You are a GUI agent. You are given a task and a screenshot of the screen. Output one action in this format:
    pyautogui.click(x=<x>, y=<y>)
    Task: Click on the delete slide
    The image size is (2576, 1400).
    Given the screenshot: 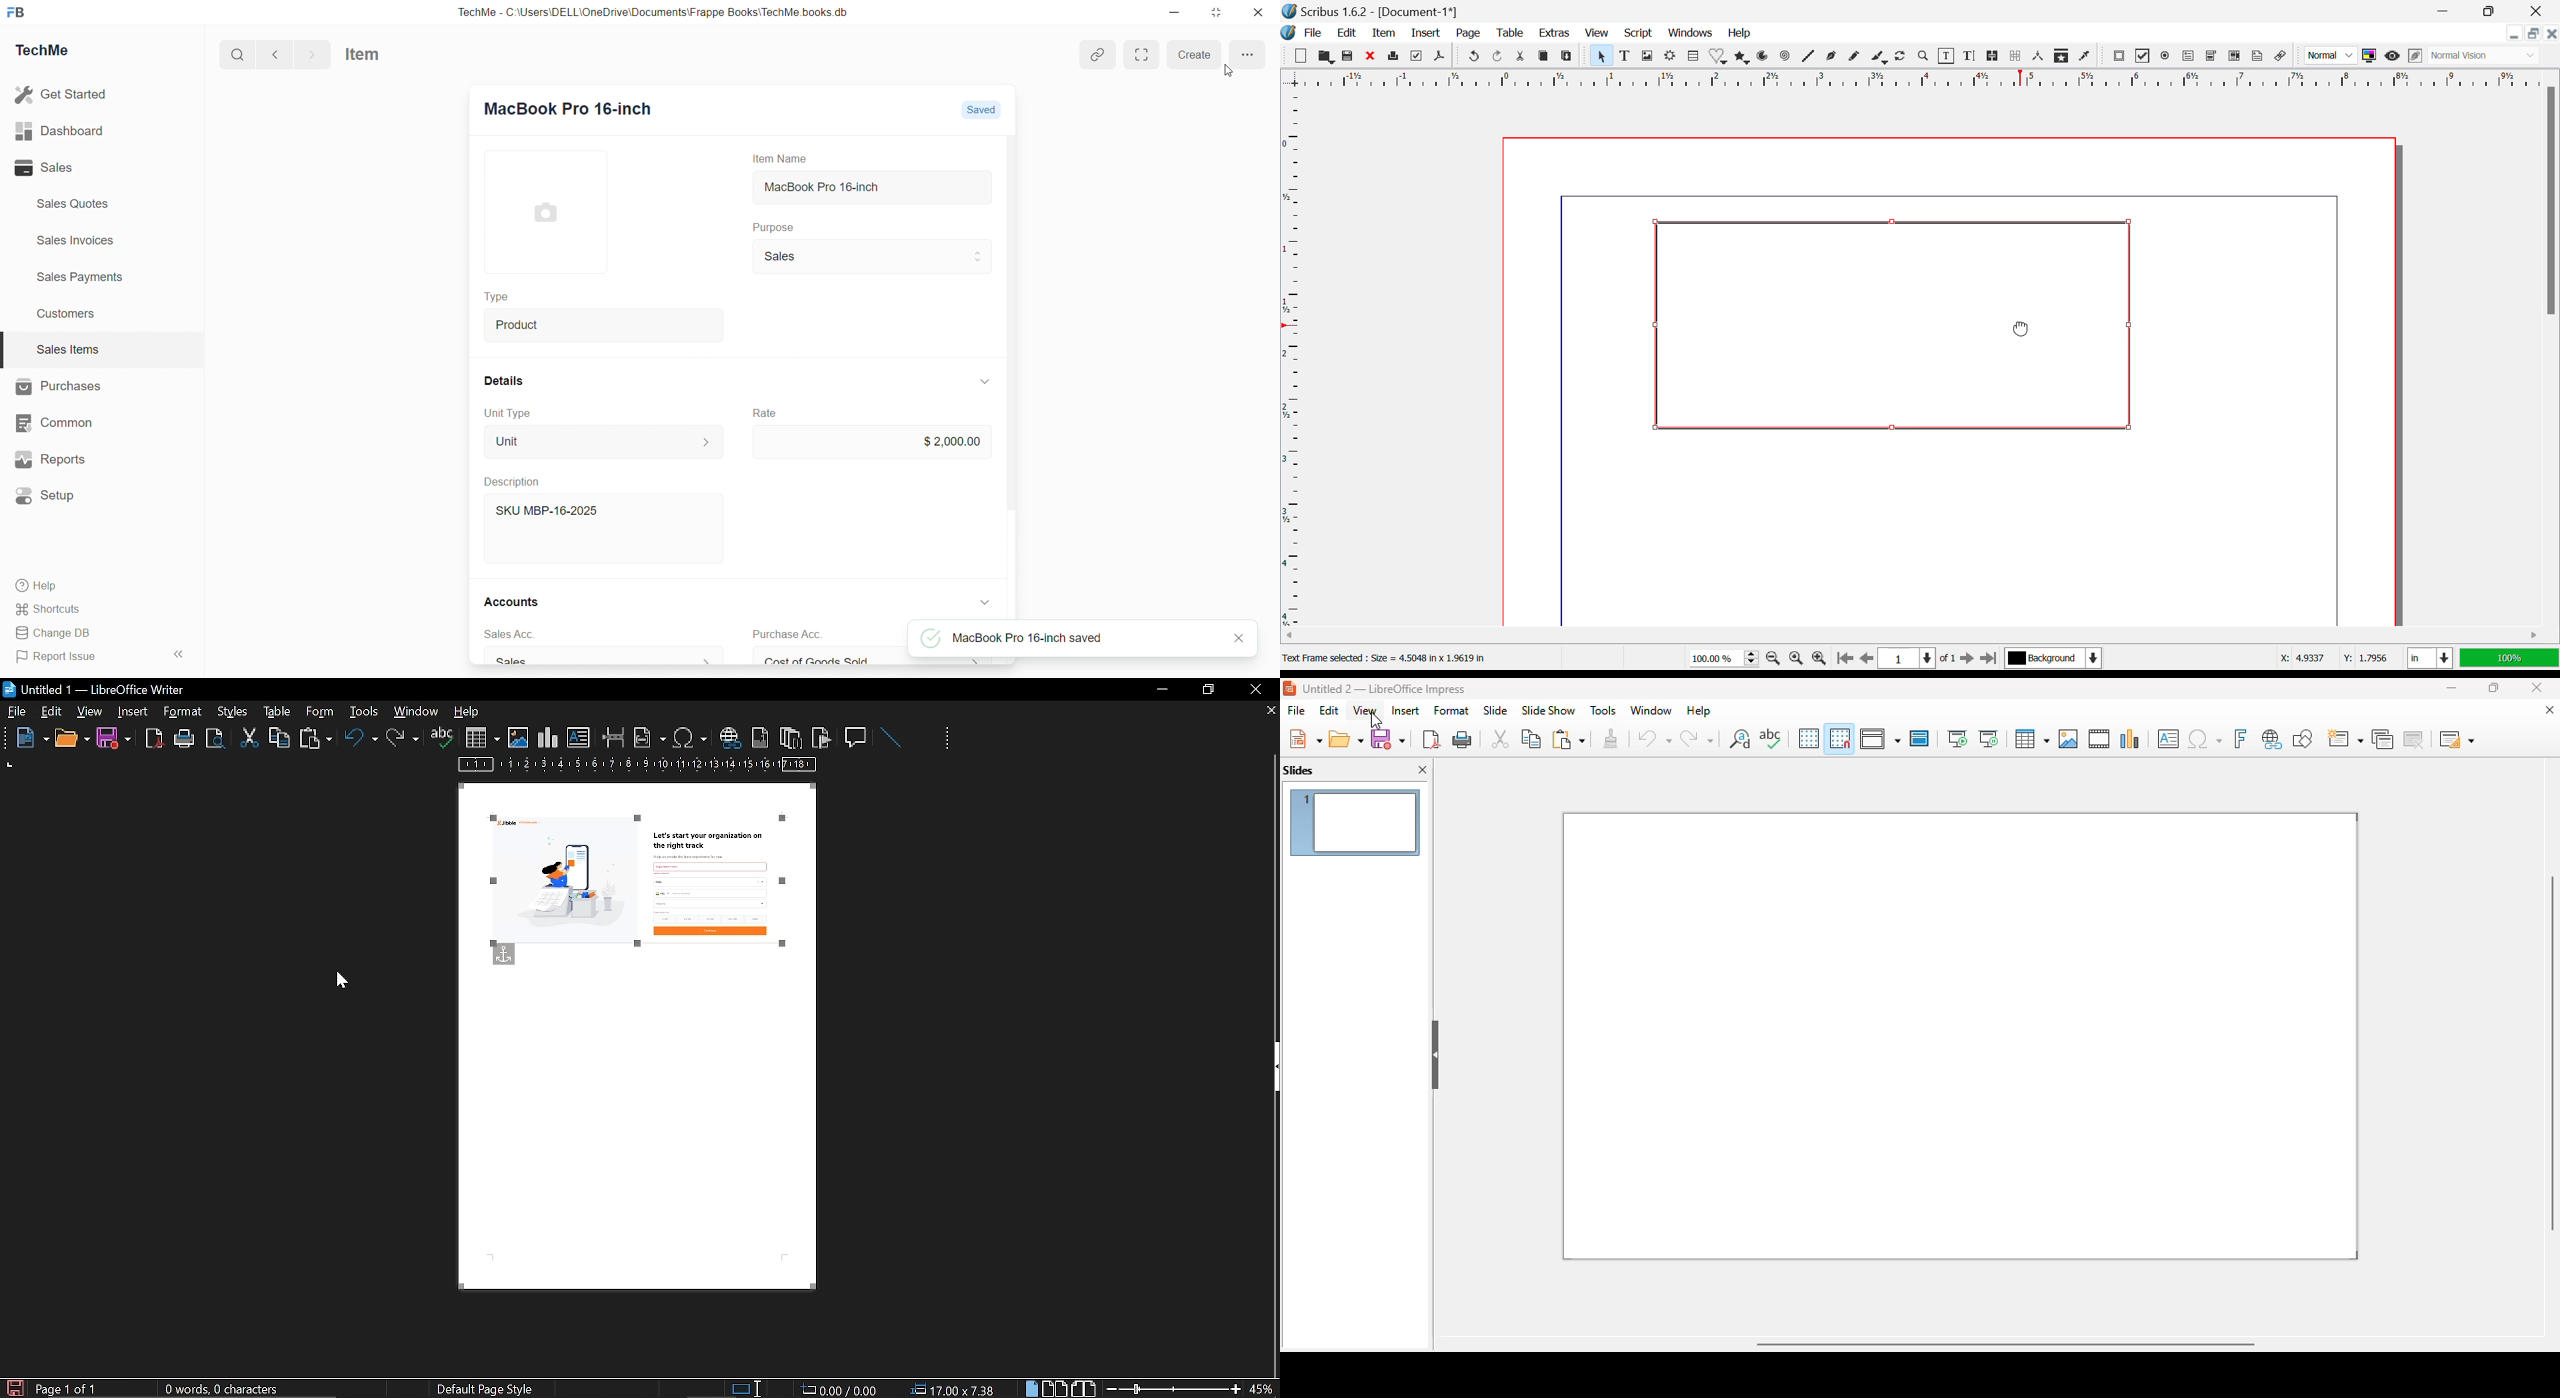 What is the action you would take?
    pyautogui.click(x=2413, y=738)
    